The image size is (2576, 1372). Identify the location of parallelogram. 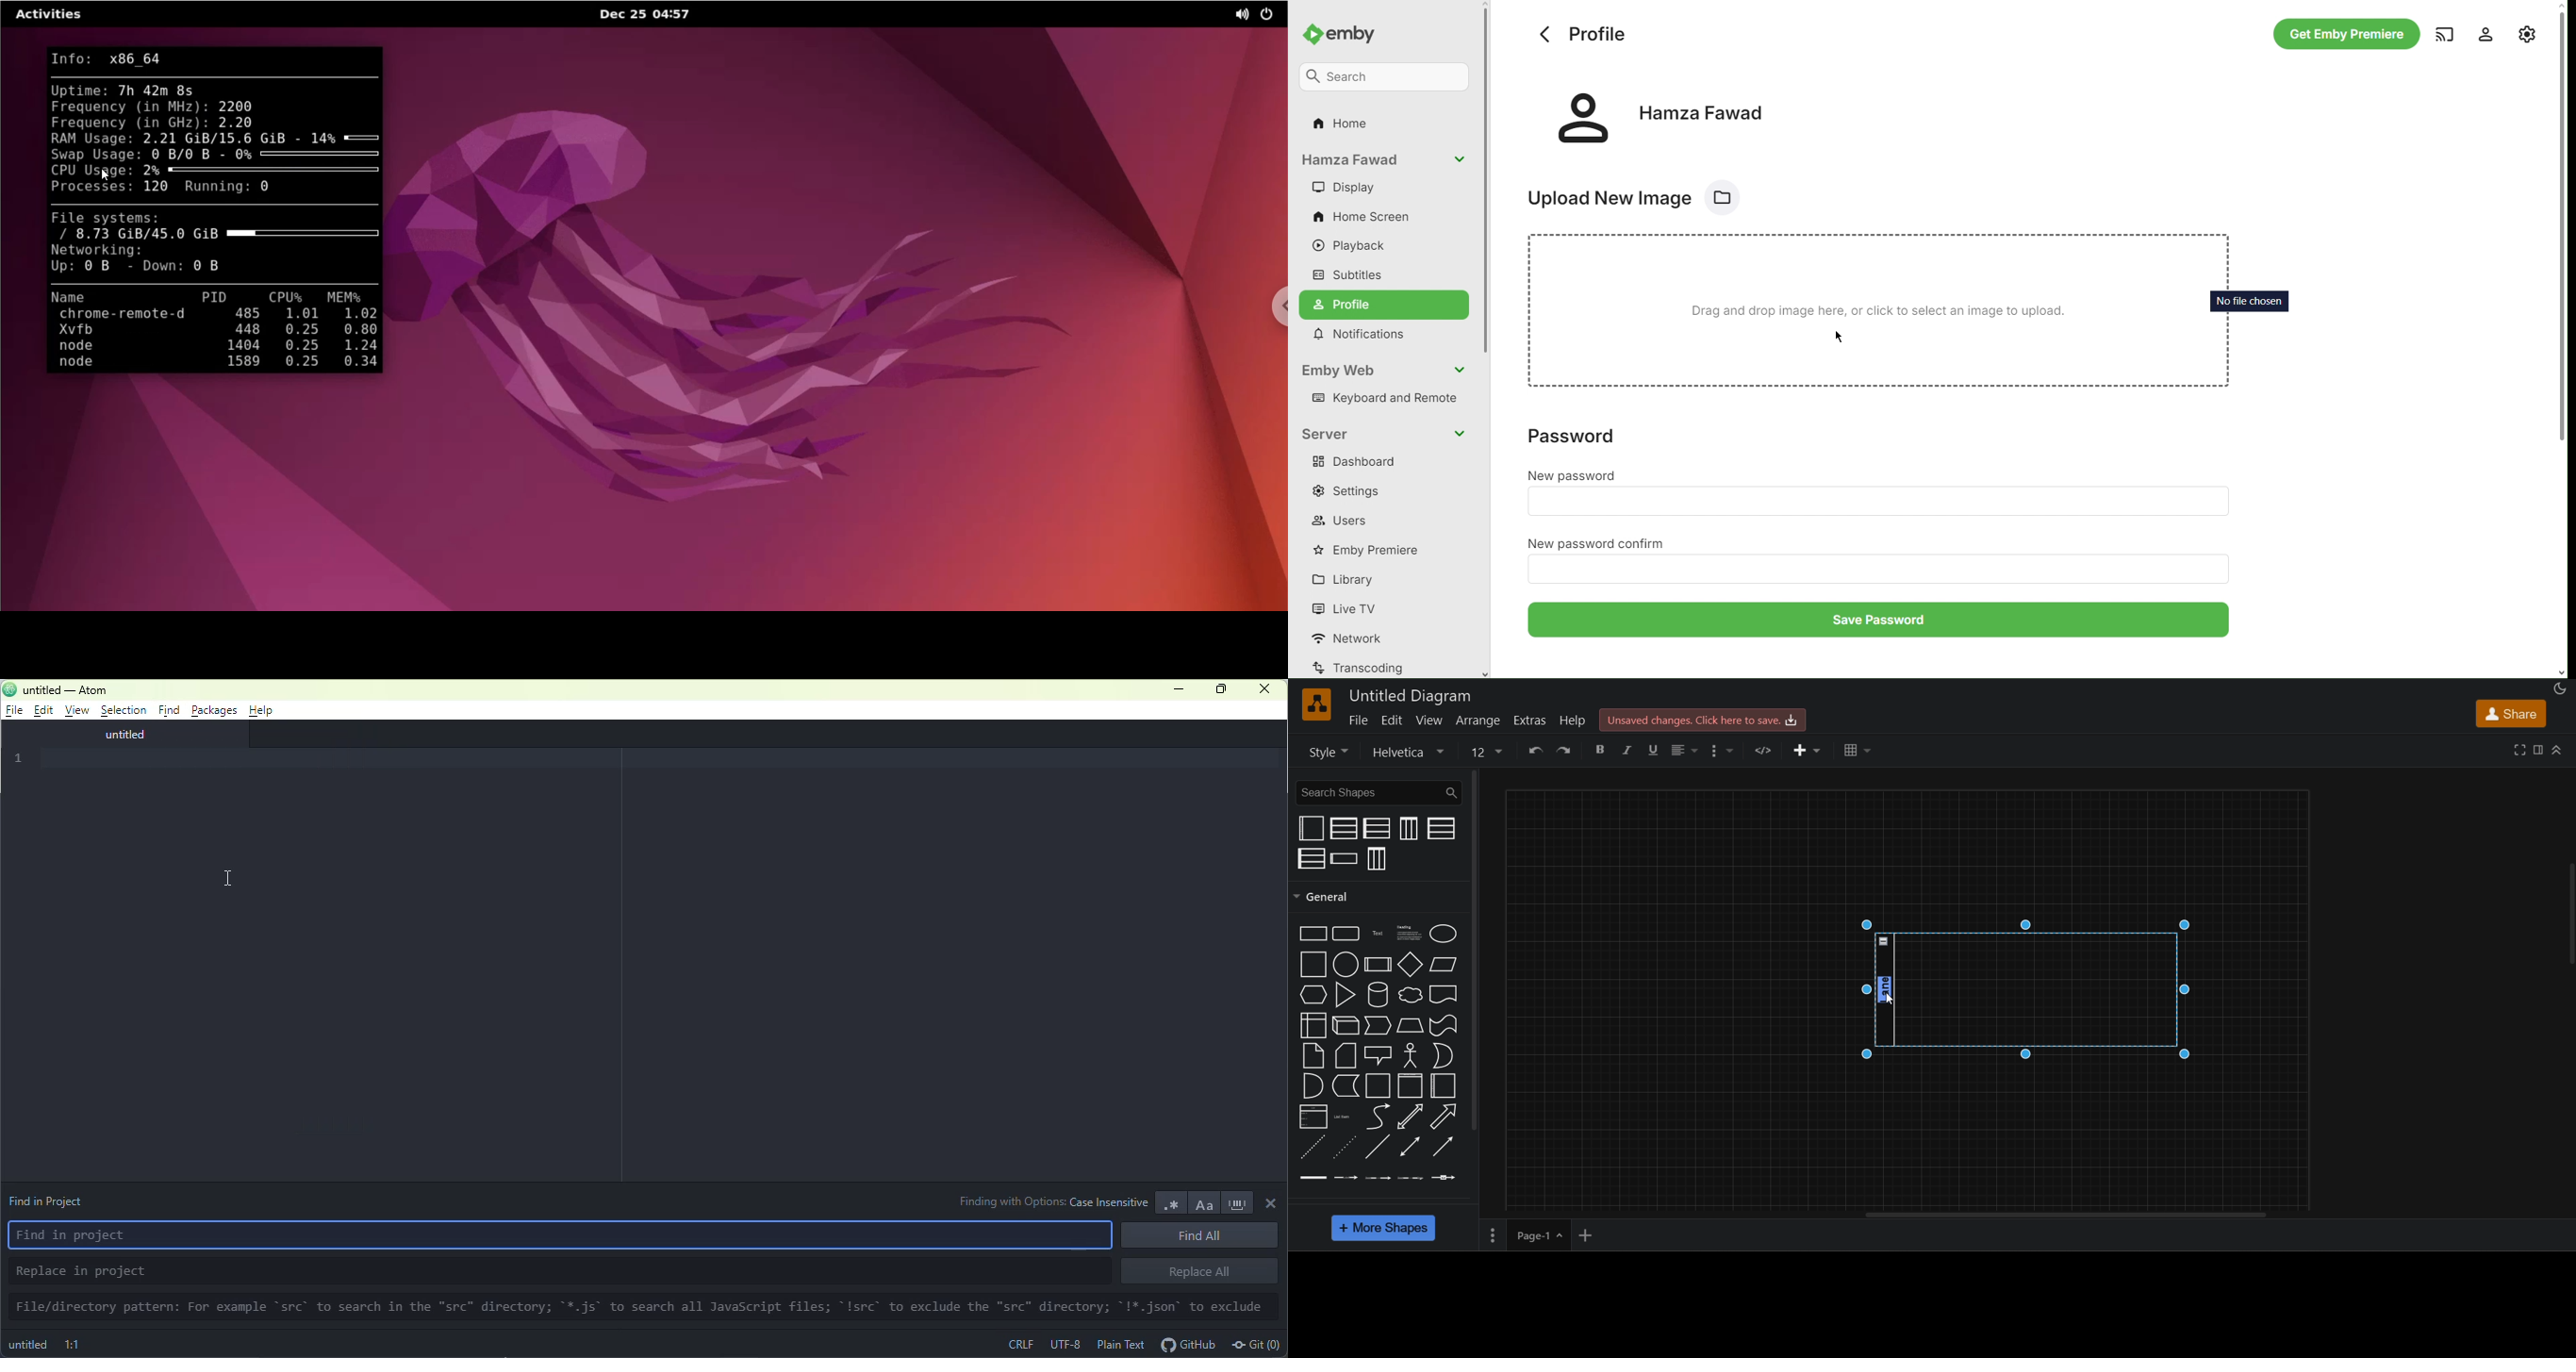
(1444, 964).